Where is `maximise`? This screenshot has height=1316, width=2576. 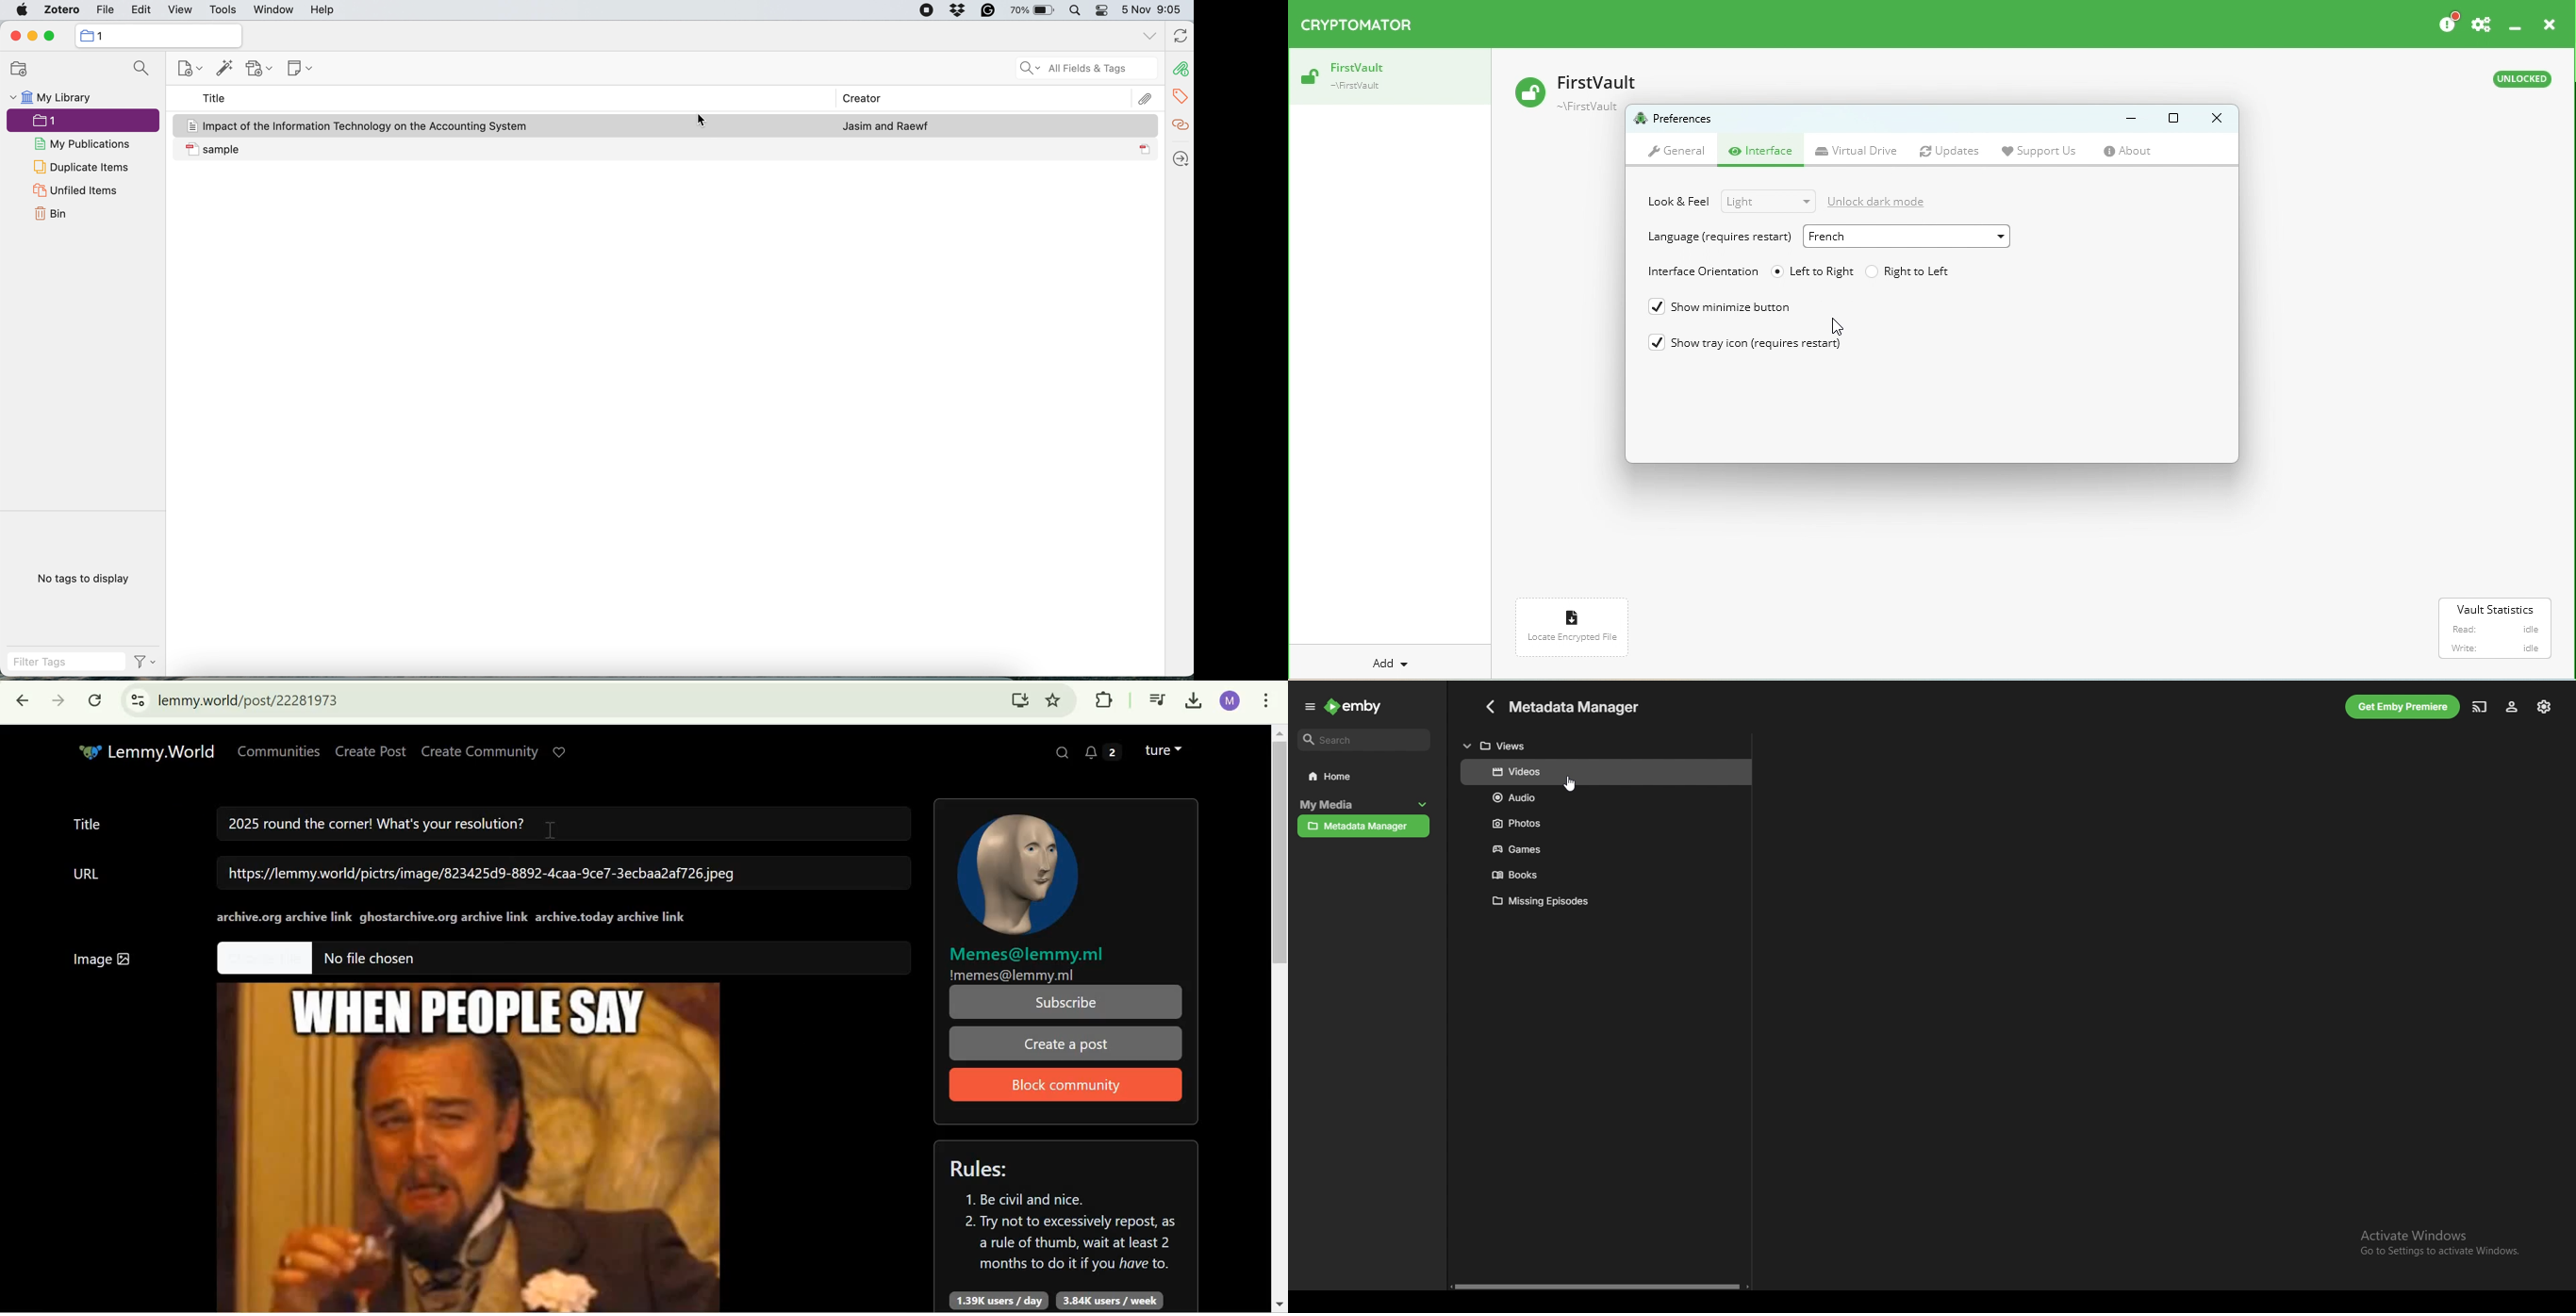
maximise is located at coordinates (53, 36).